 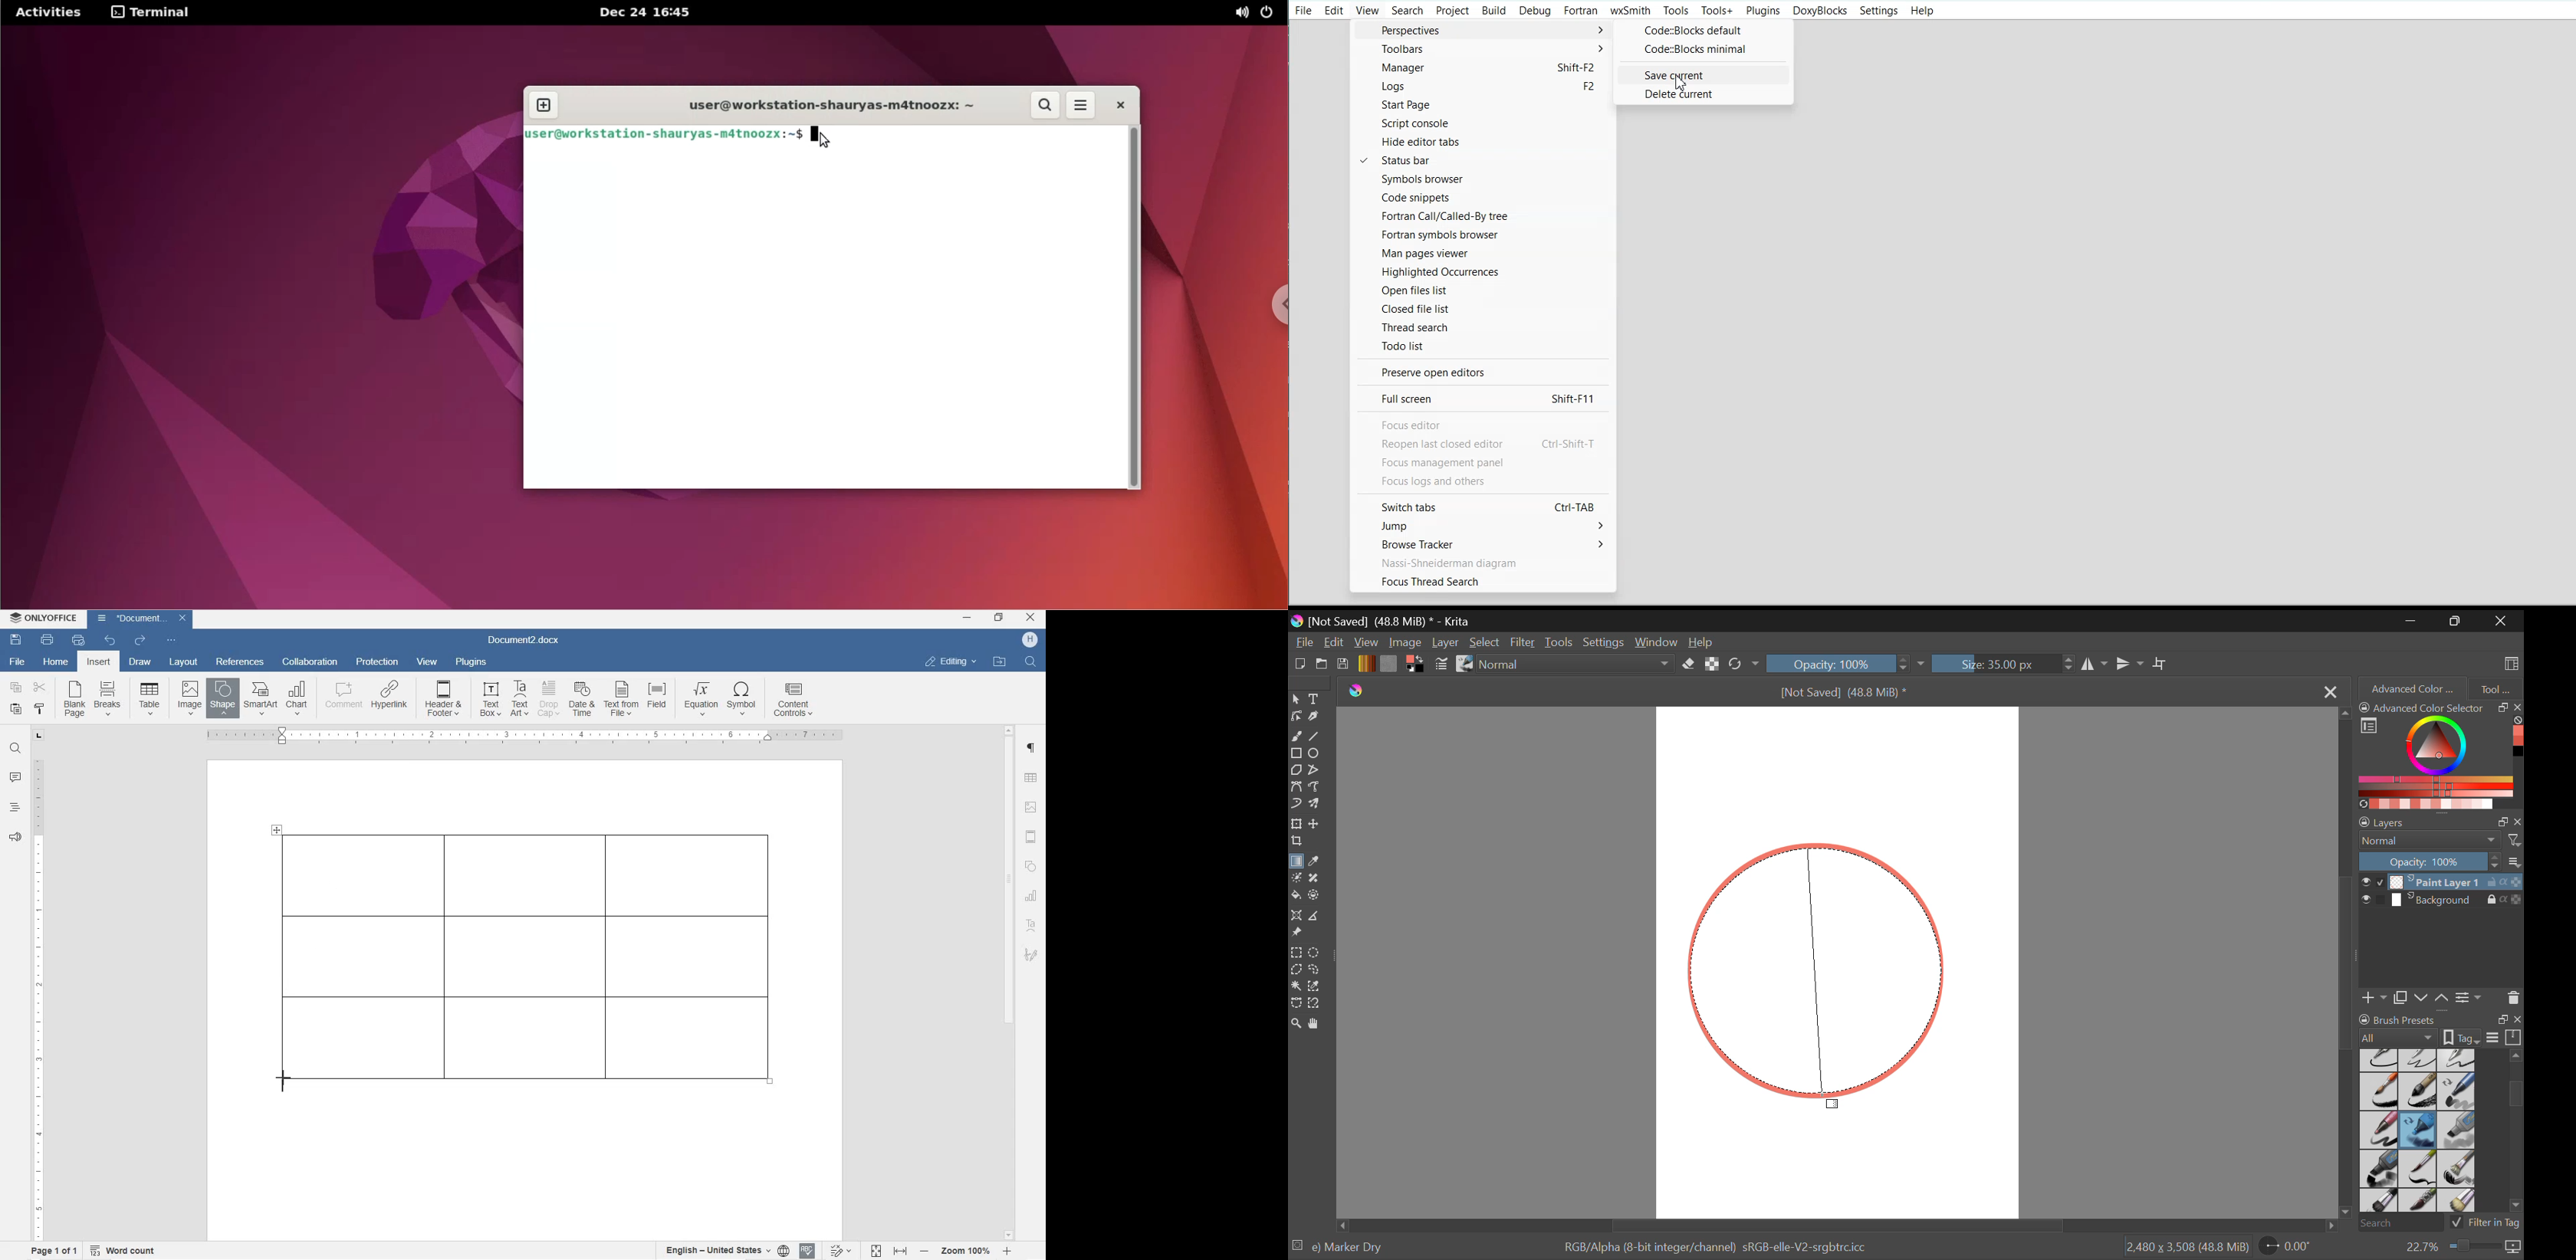 I want to click on Man pages viewer, so click(x=1482, y=253).